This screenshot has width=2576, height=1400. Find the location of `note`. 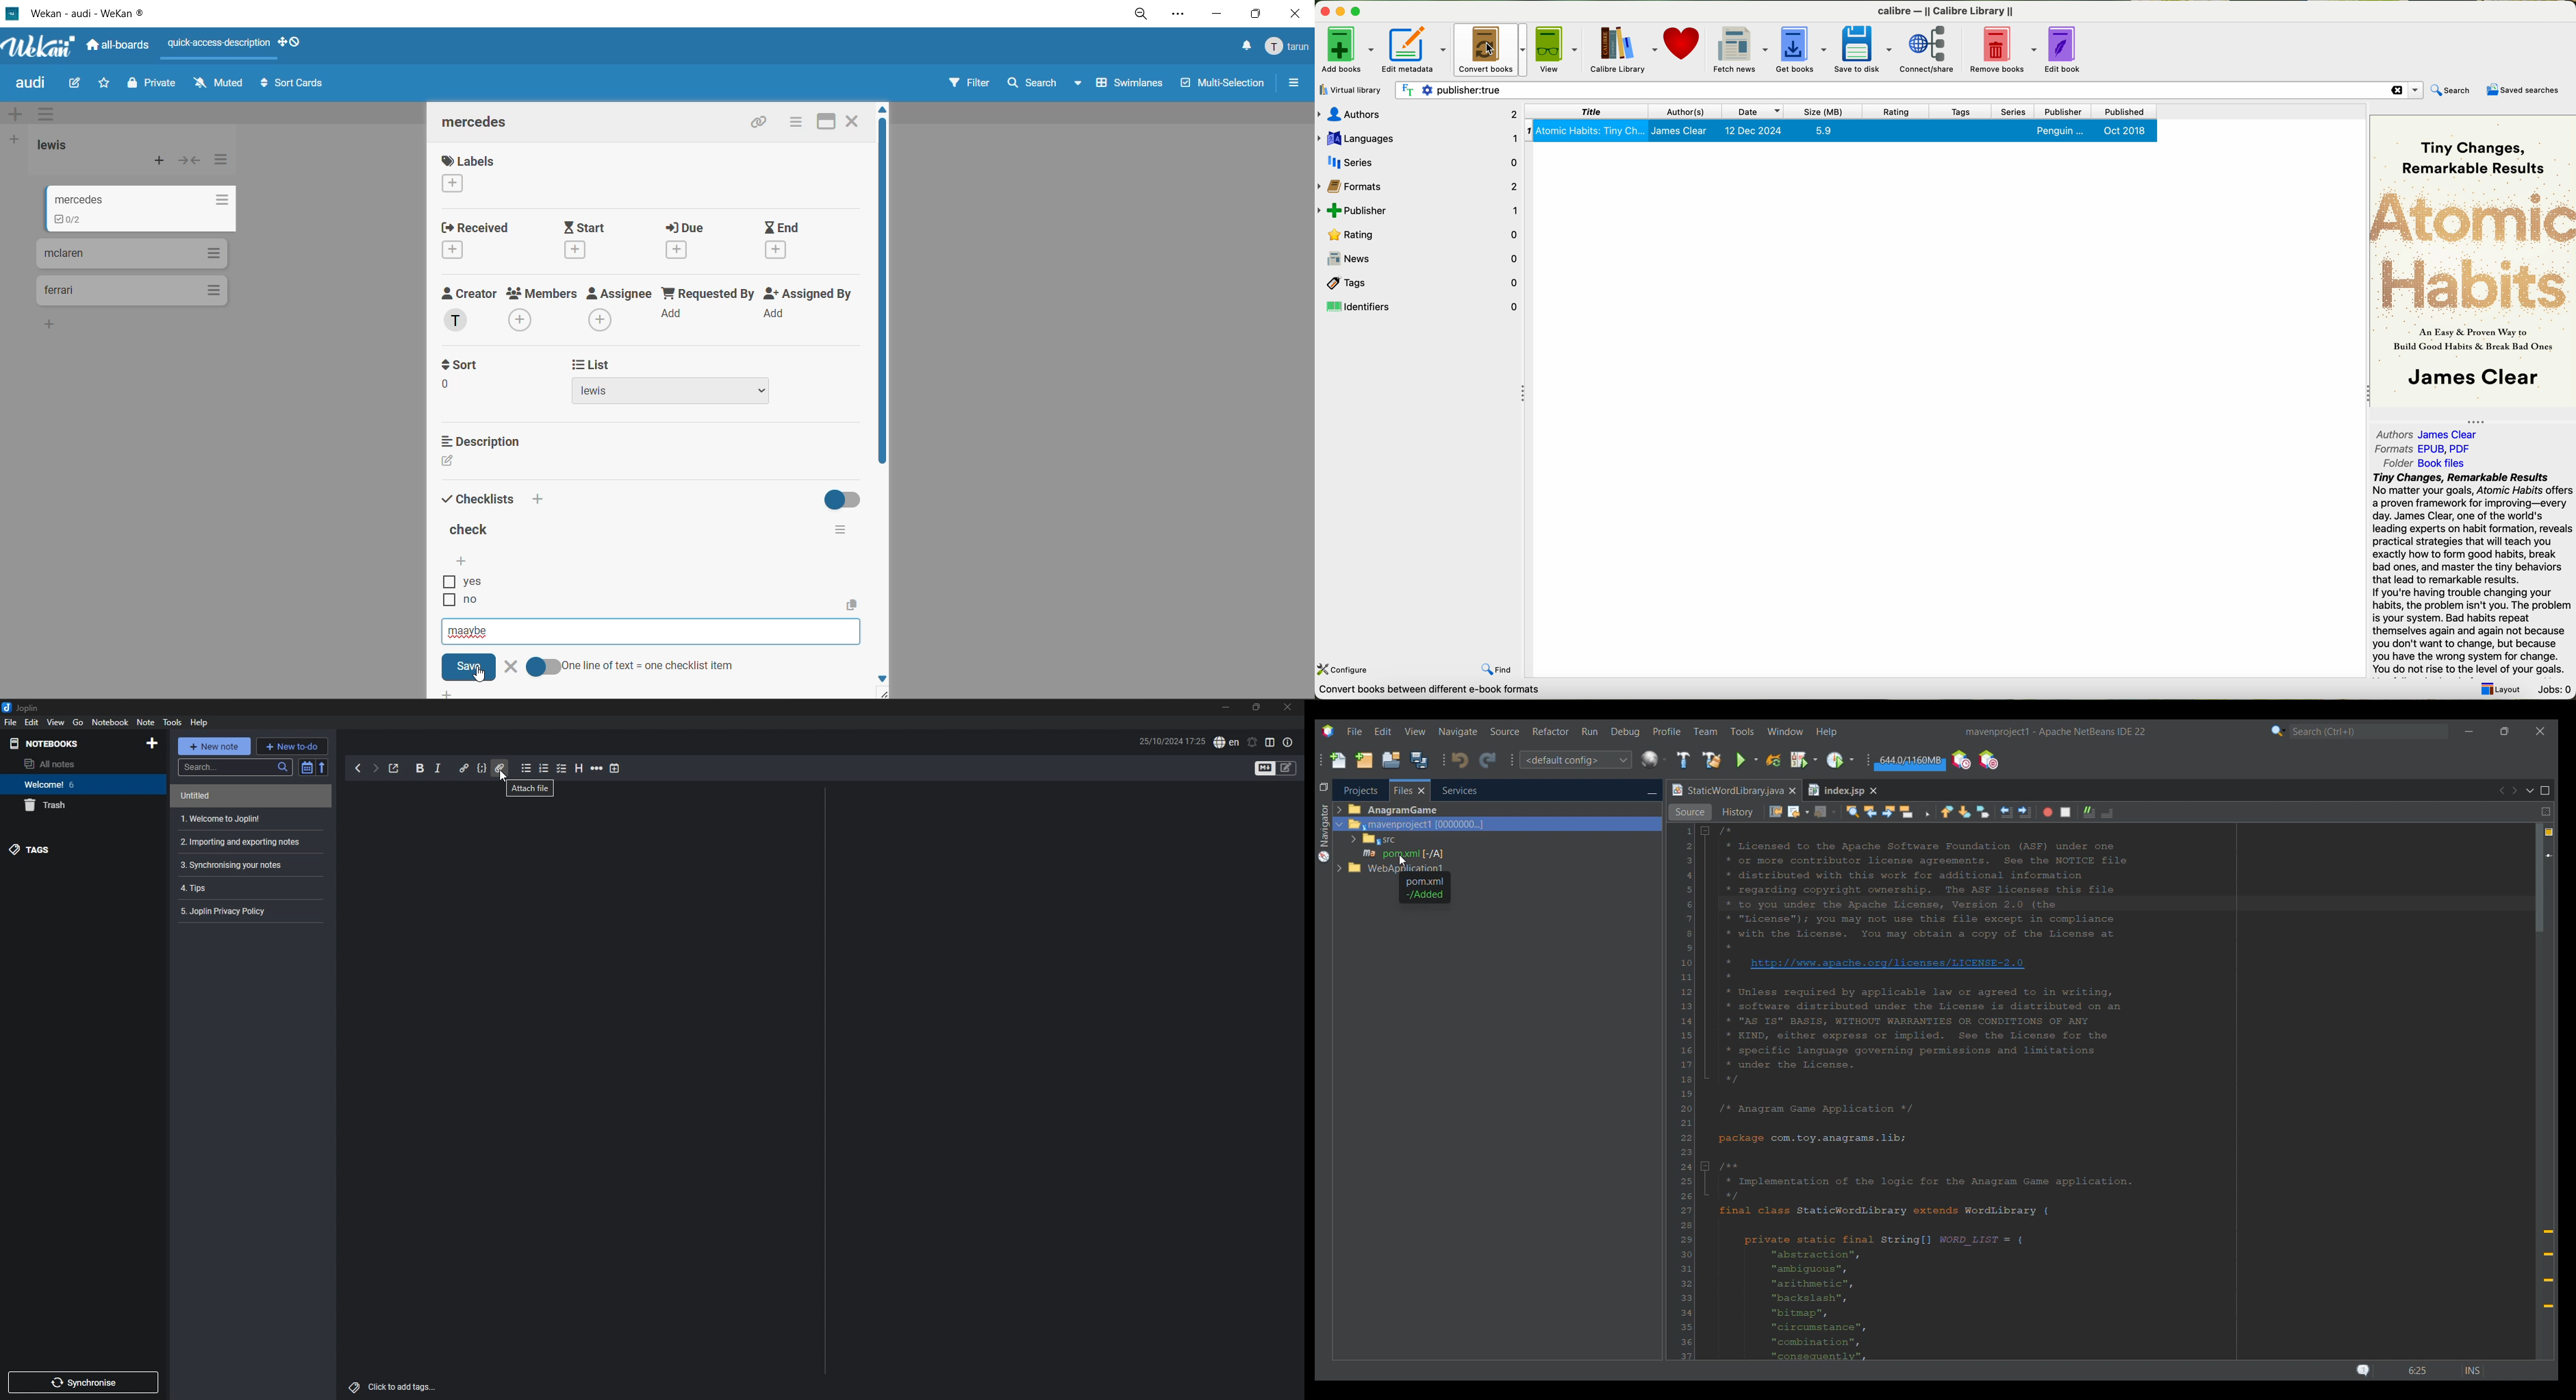

note is located at coordinates (245, 796).